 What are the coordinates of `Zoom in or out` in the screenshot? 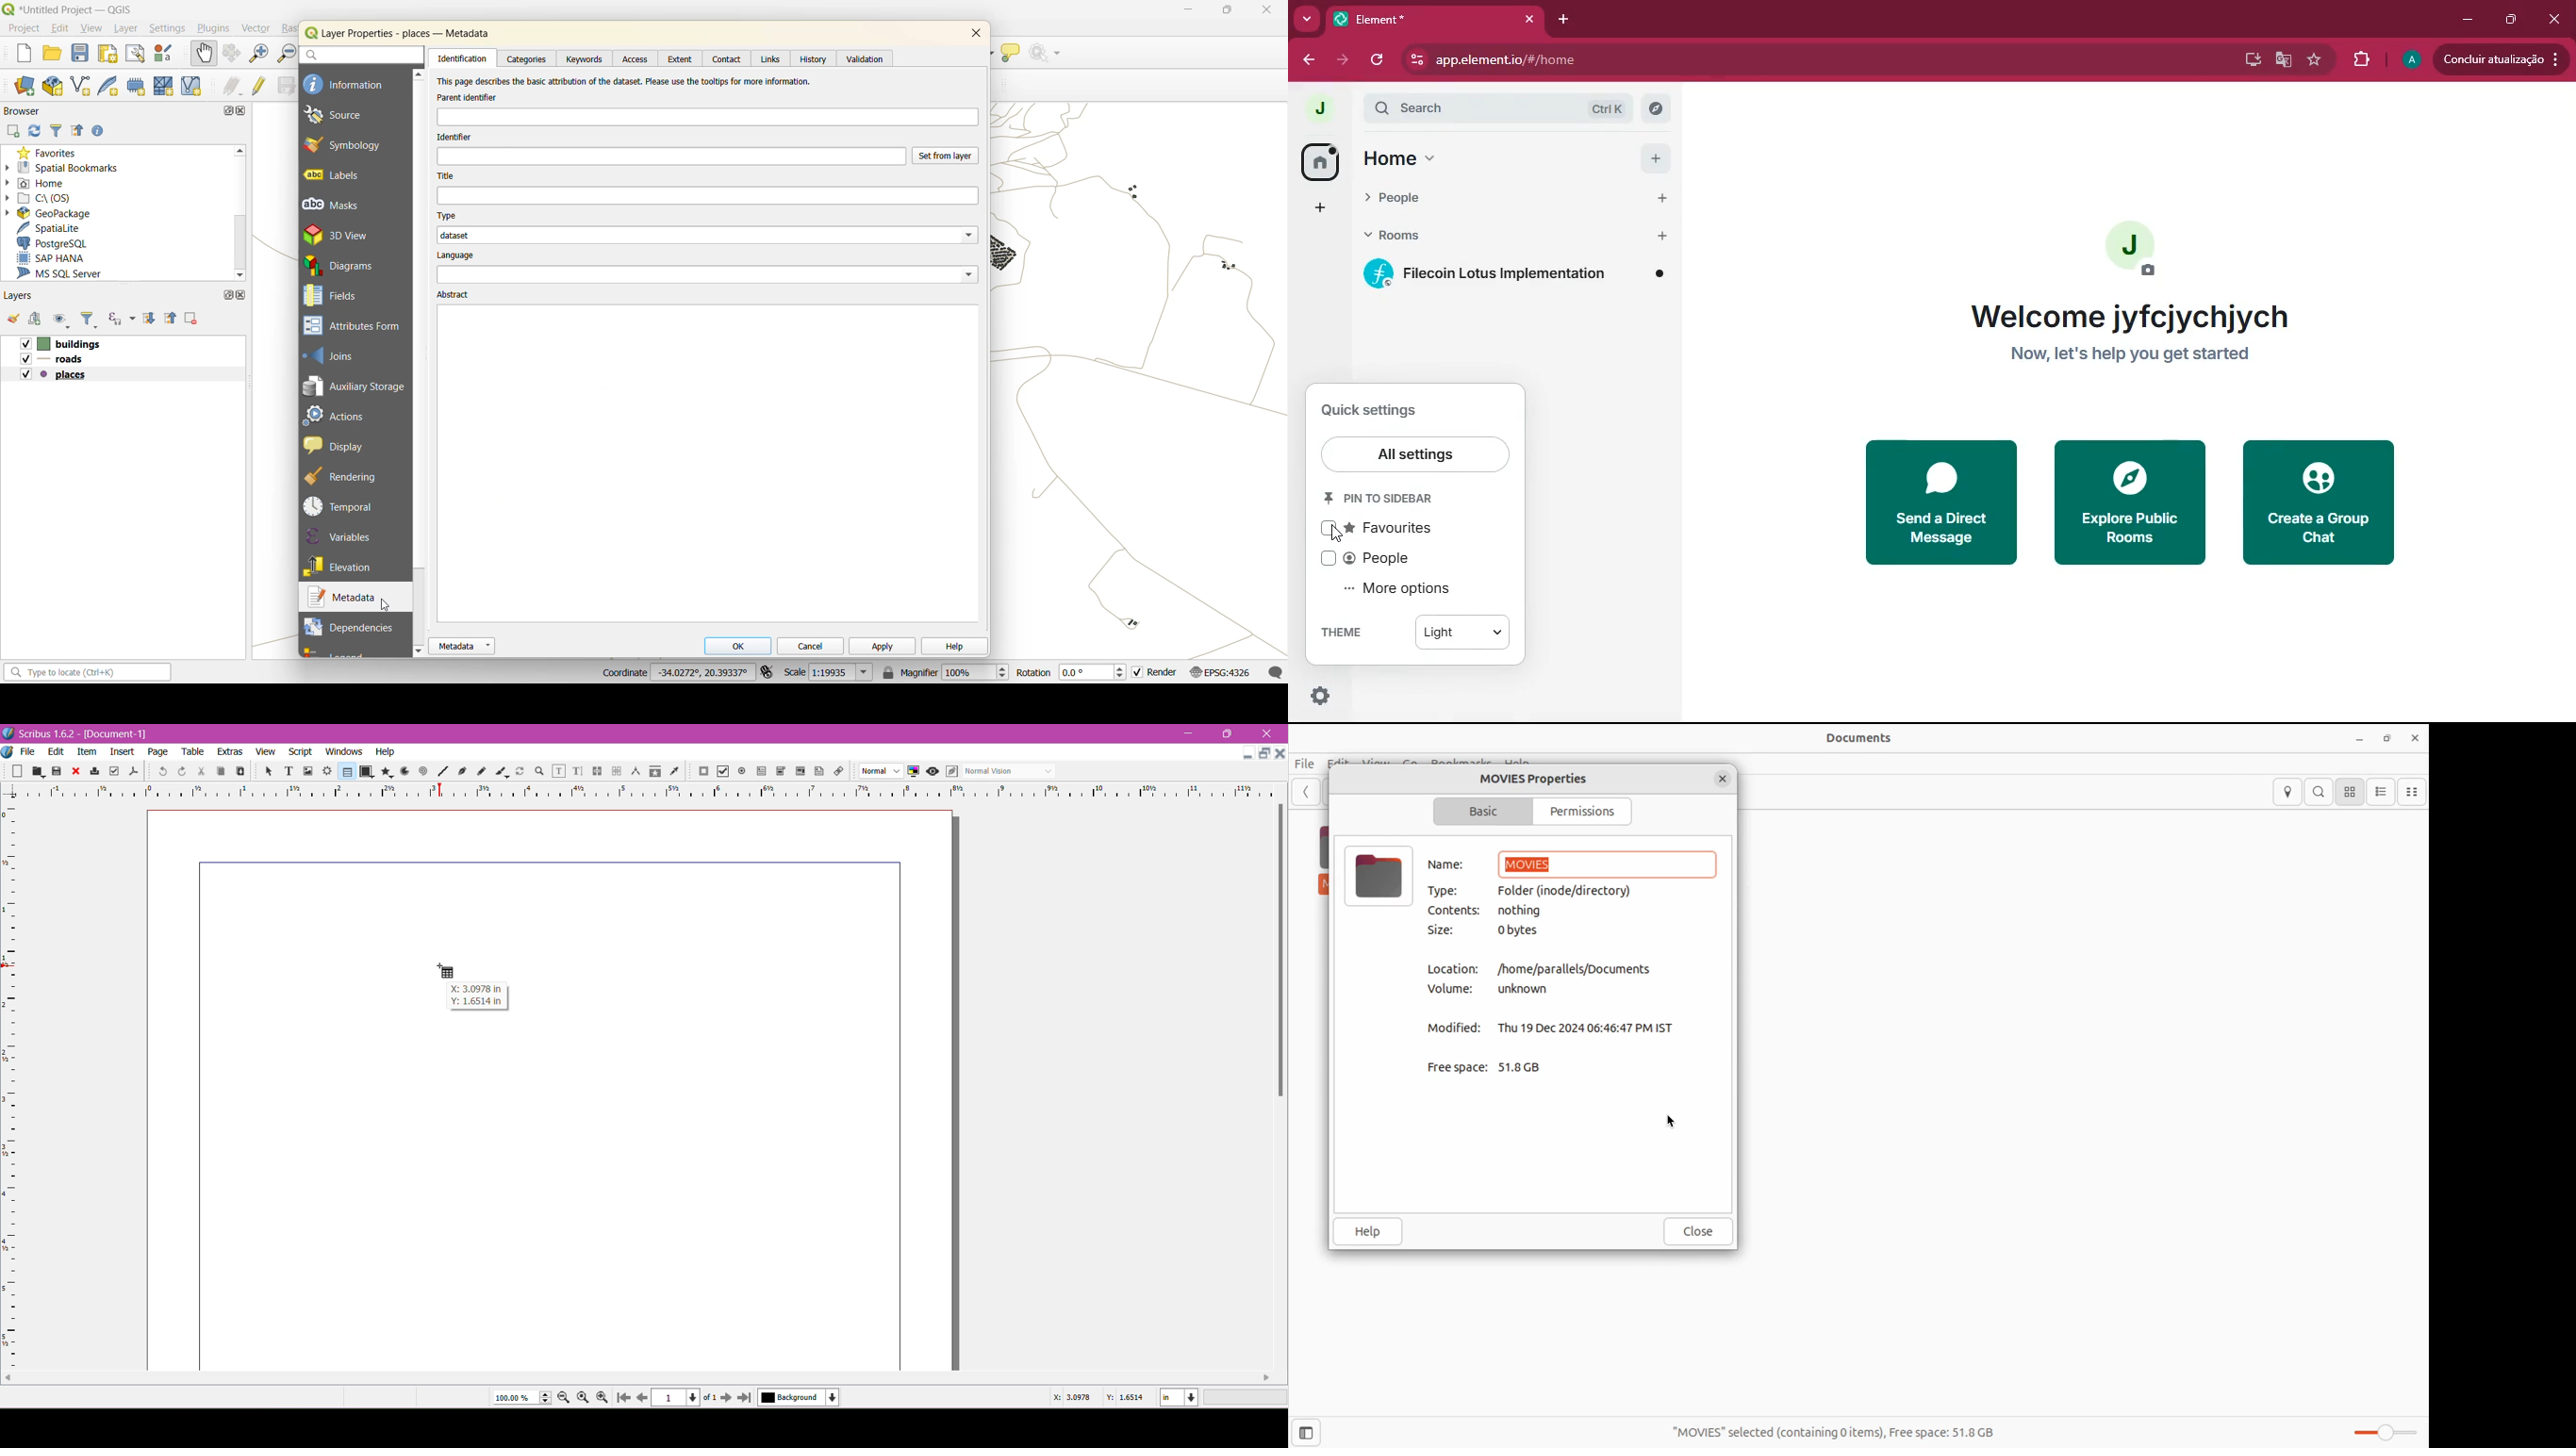 It's located at (535, 770).